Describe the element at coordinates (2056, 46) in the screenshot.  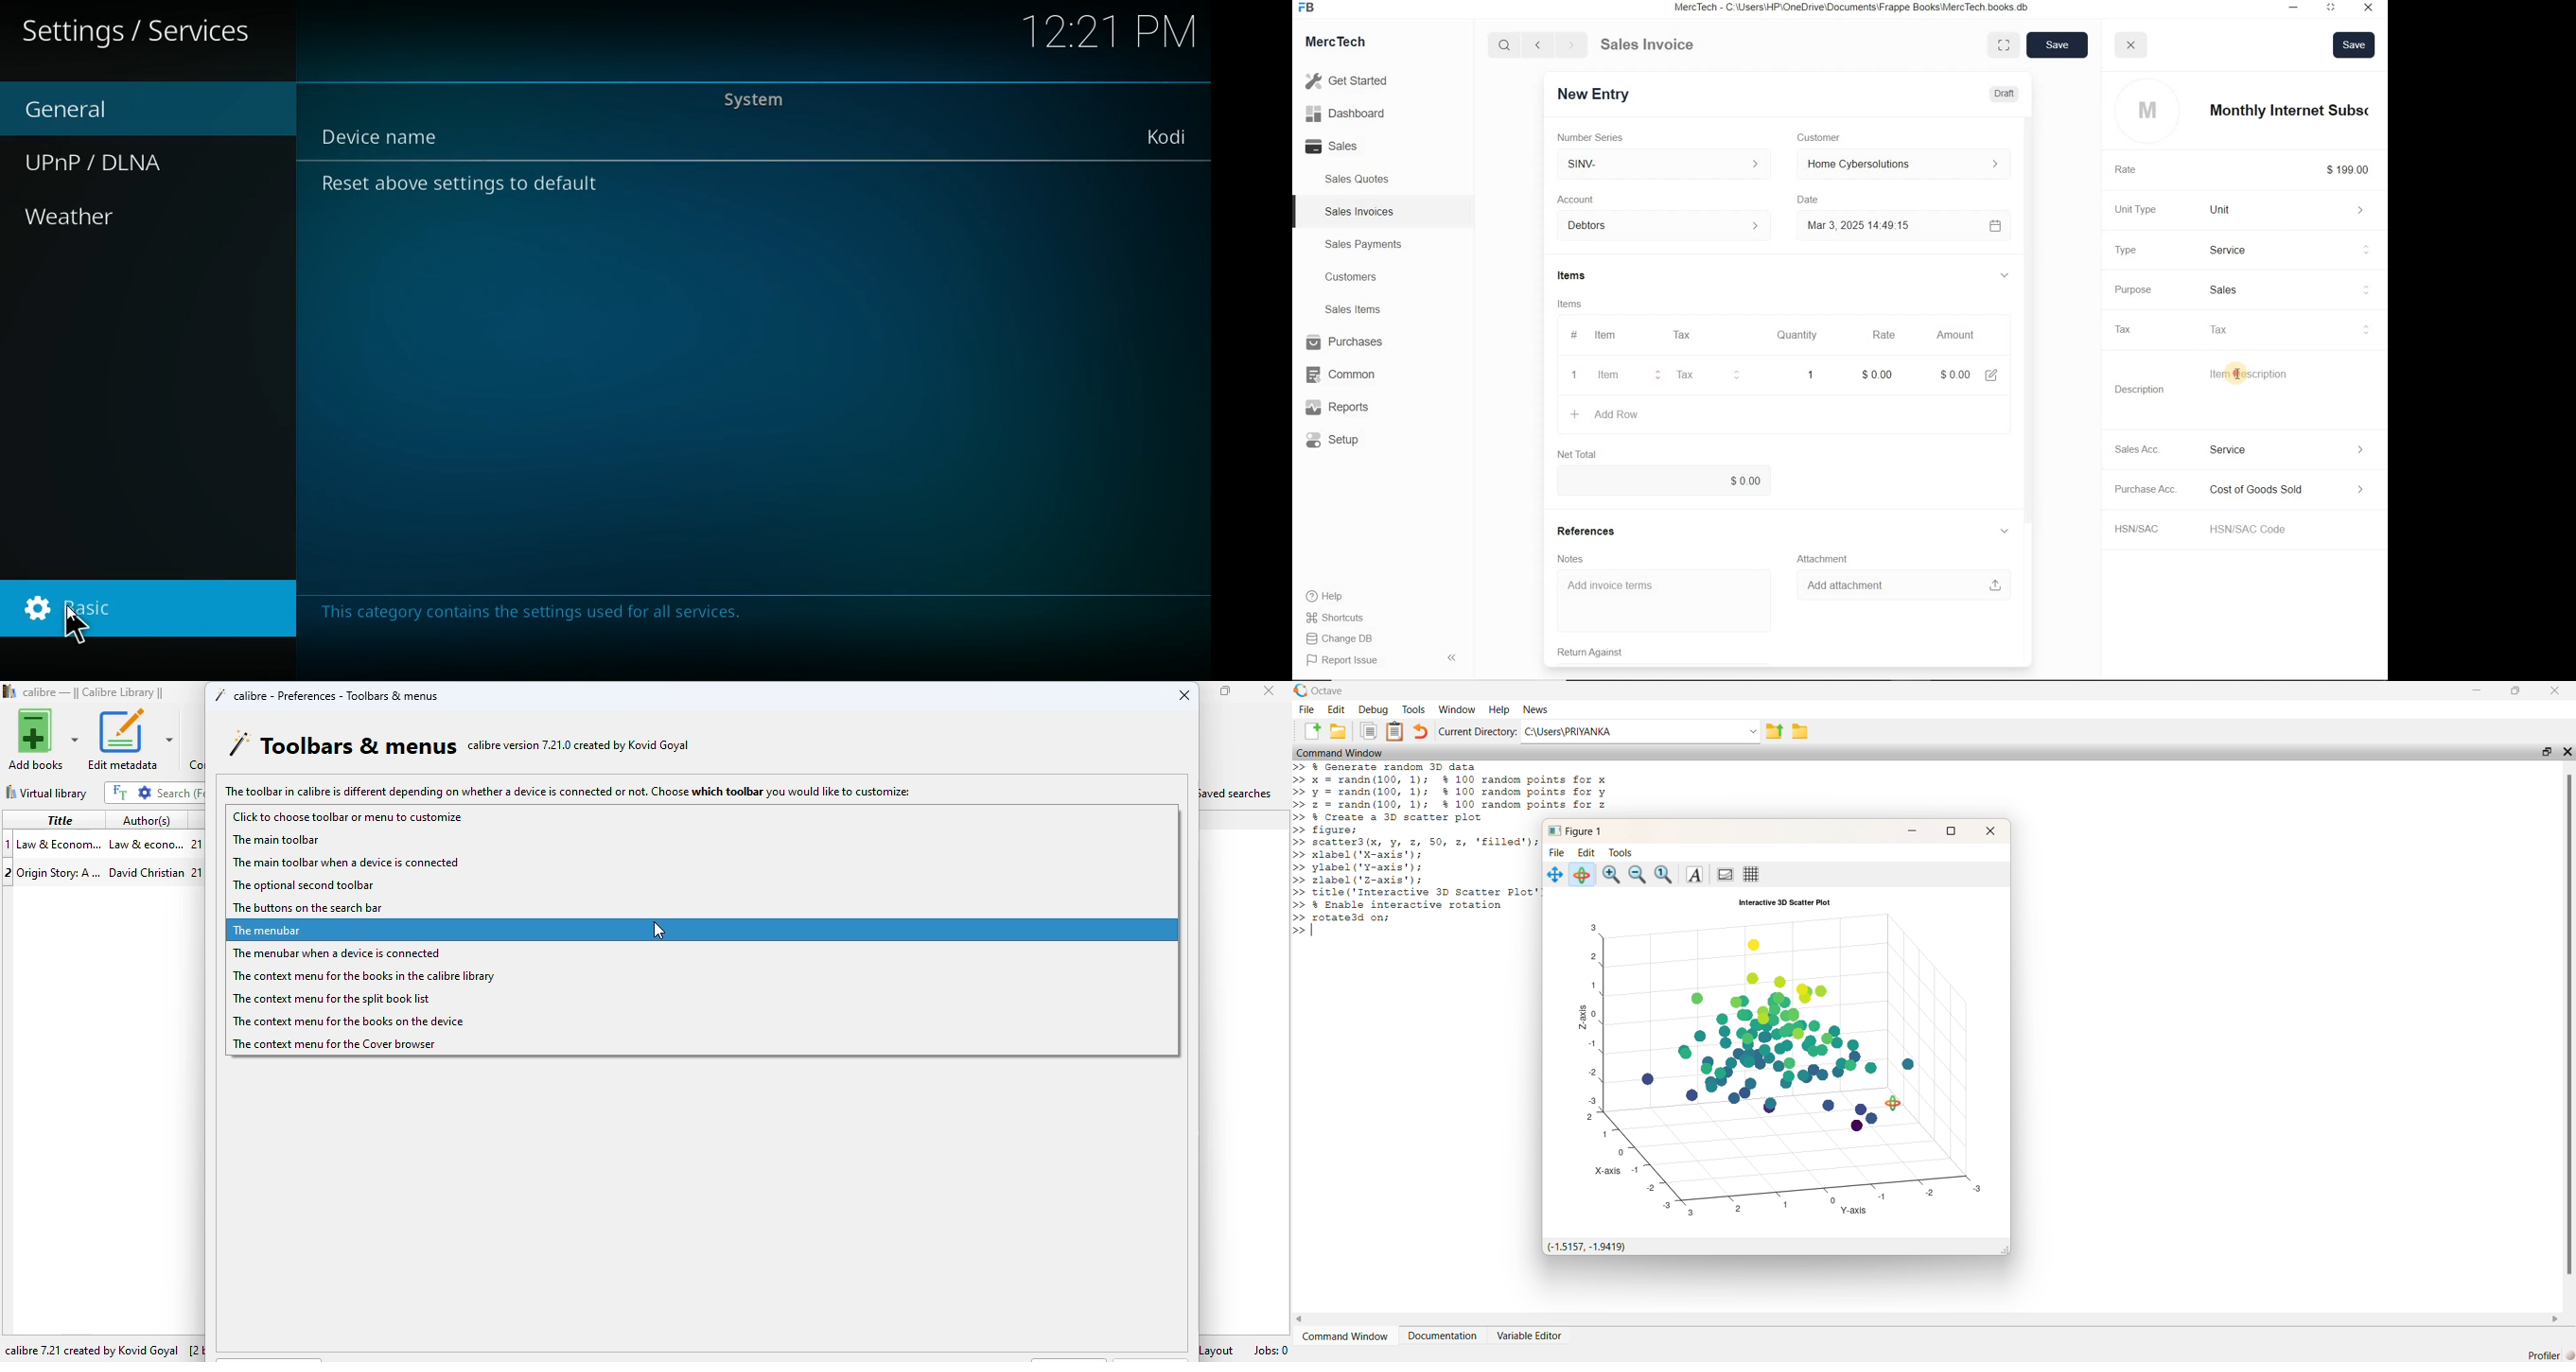
I see `save` at that location.